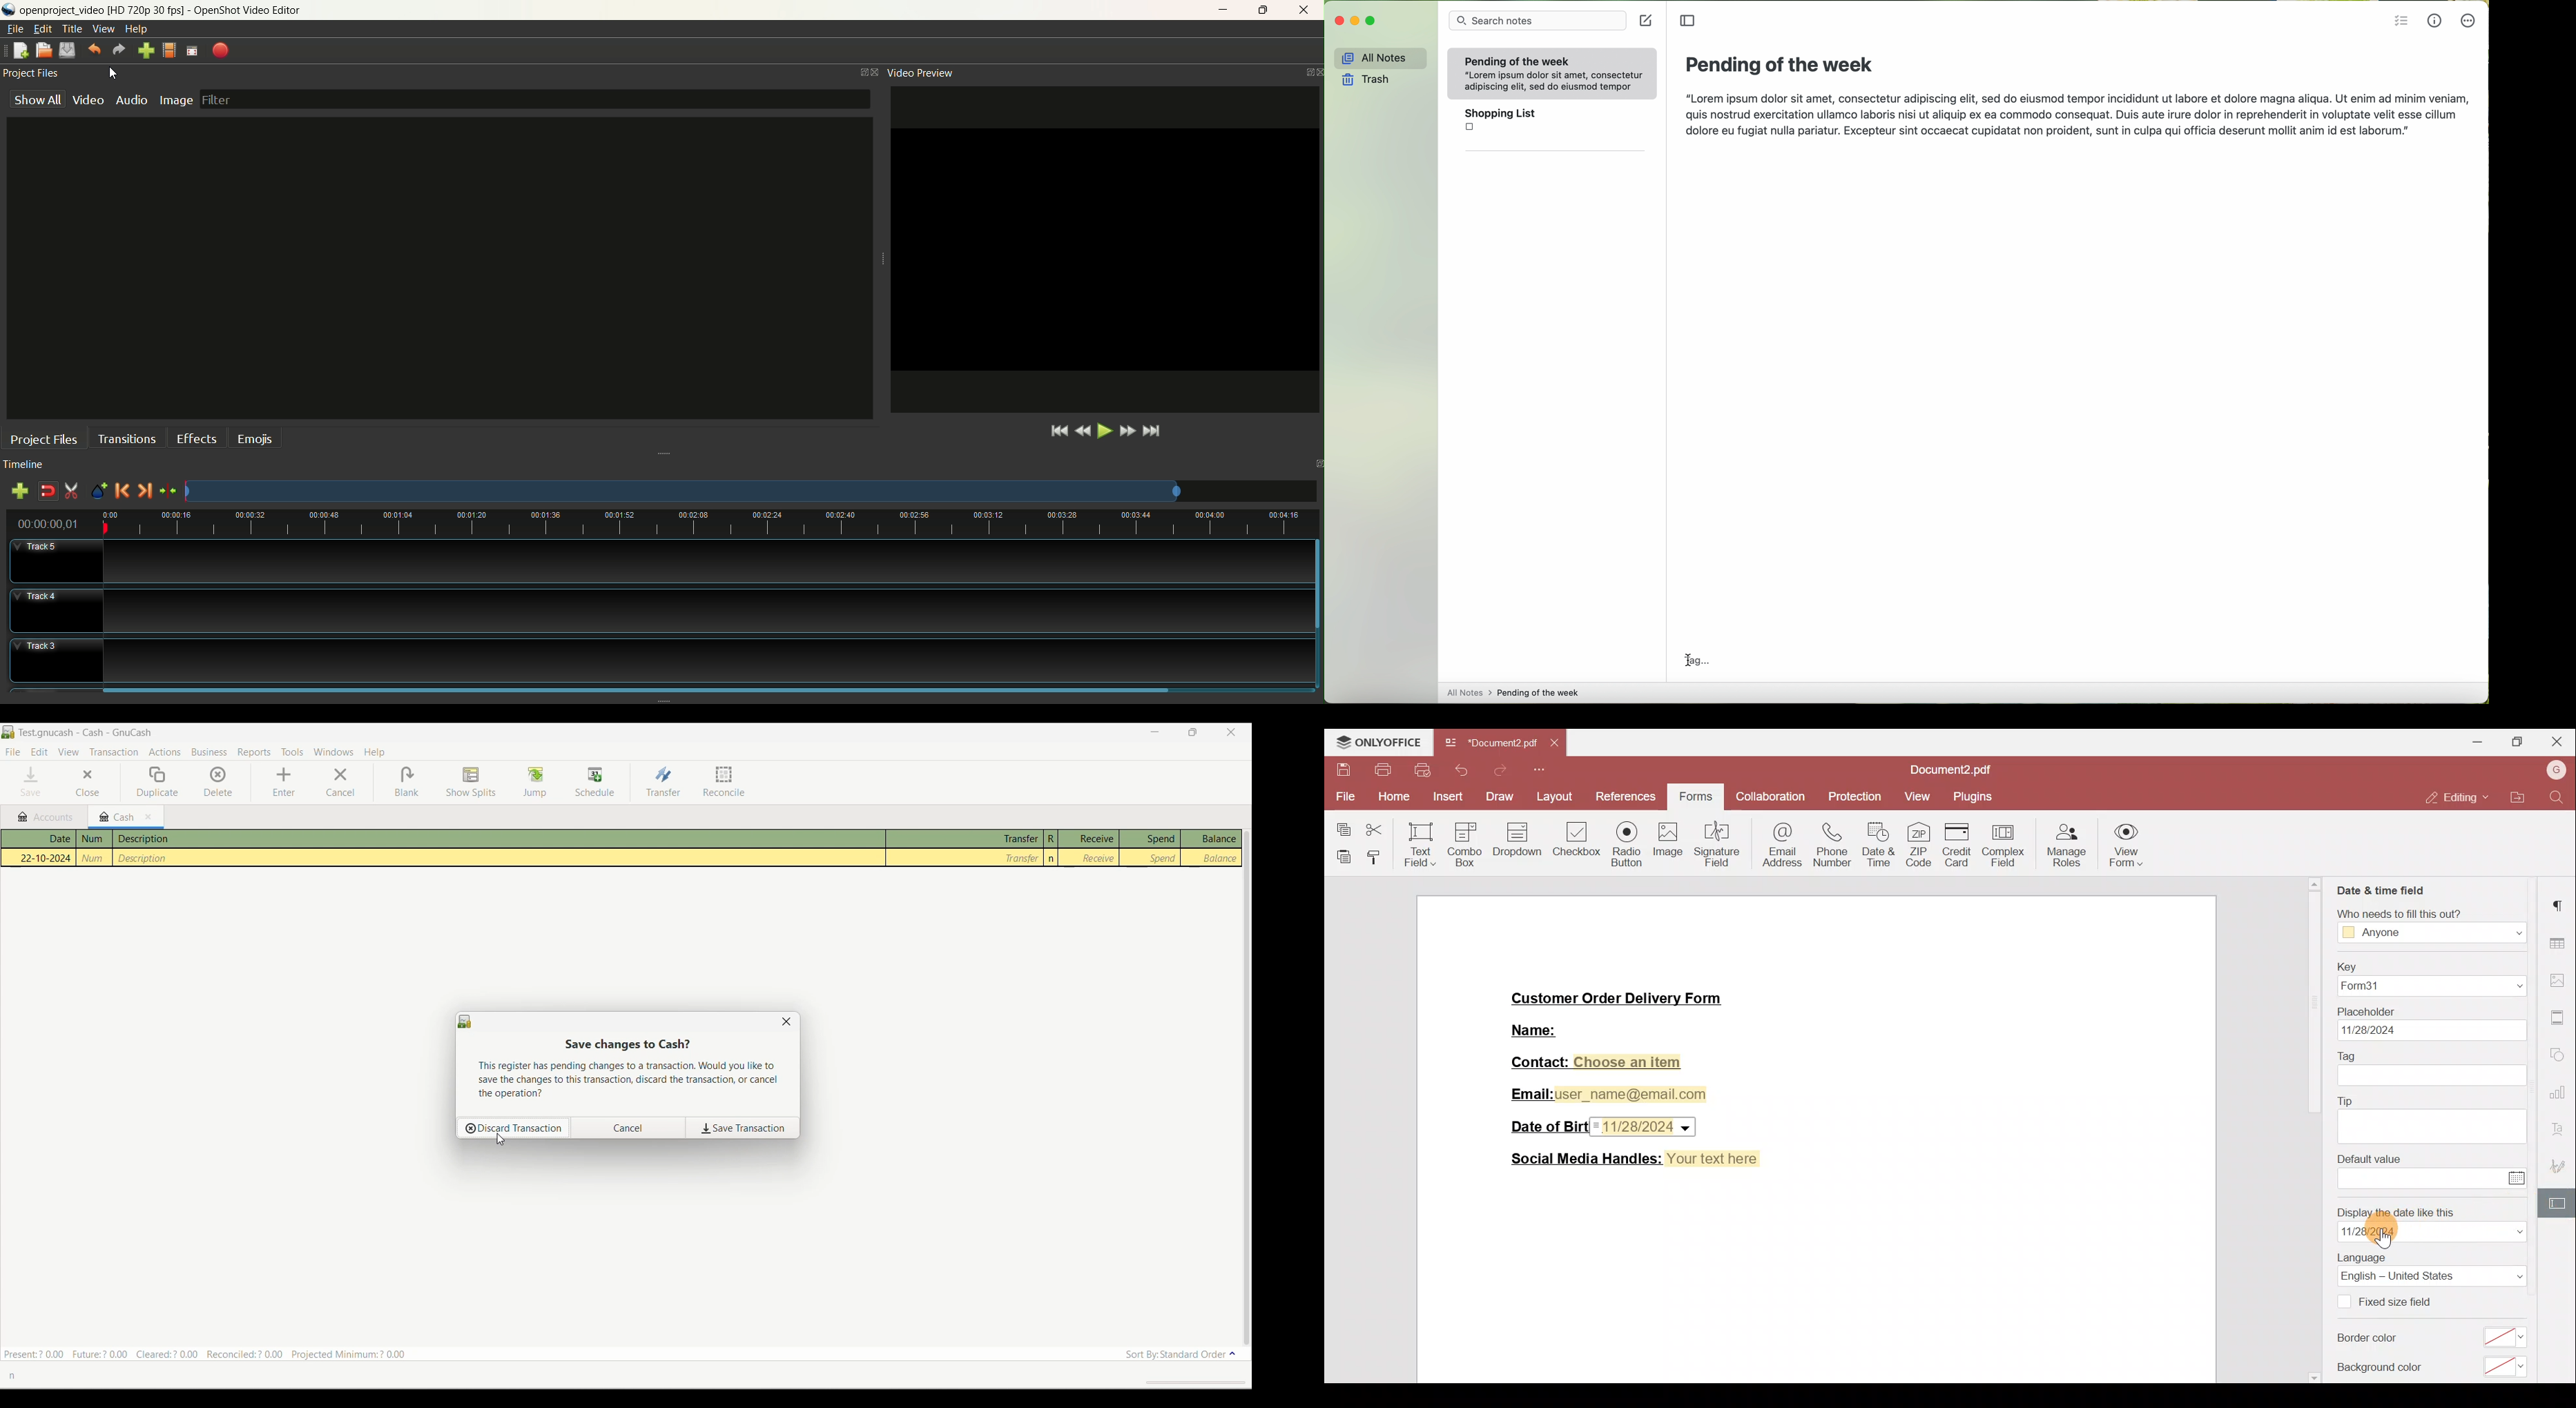 The image size is (2576, 1428). What do you see at coordinates (157, 782) in the screenshot?
I see `Duplicate` at bounding box center [157, 782].